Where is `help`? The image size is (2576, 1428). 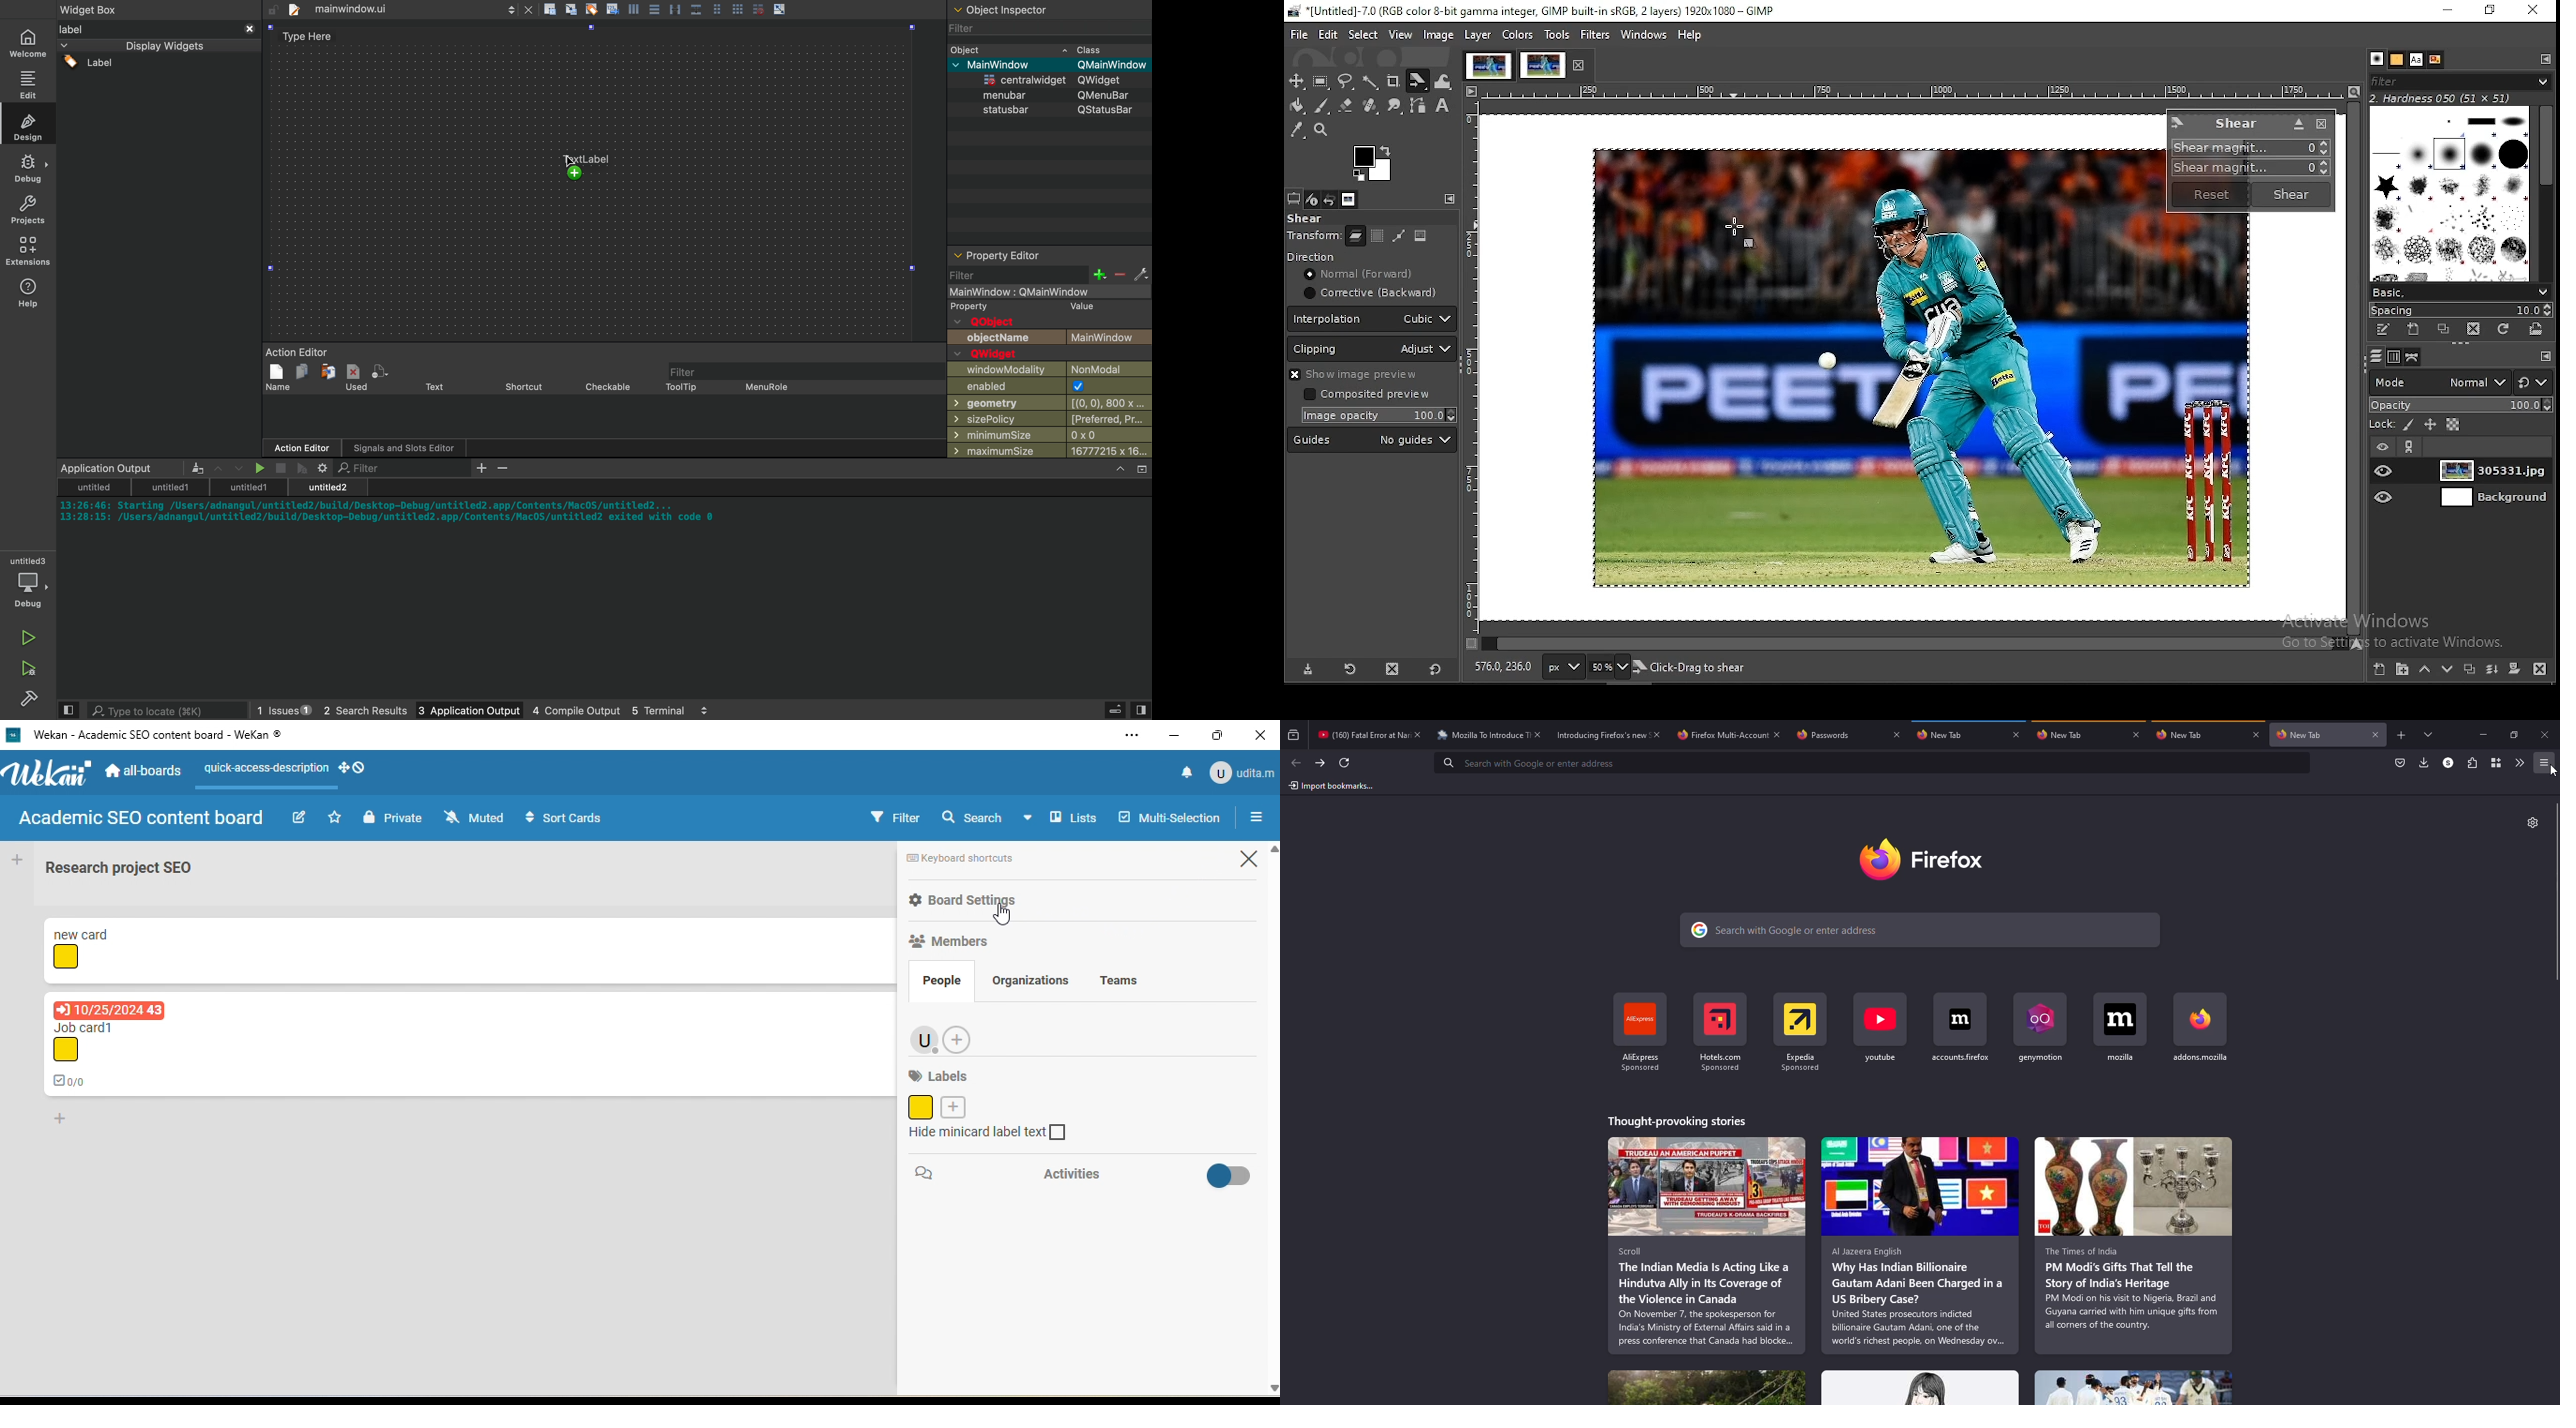 help is located at coordinates (28, 292).